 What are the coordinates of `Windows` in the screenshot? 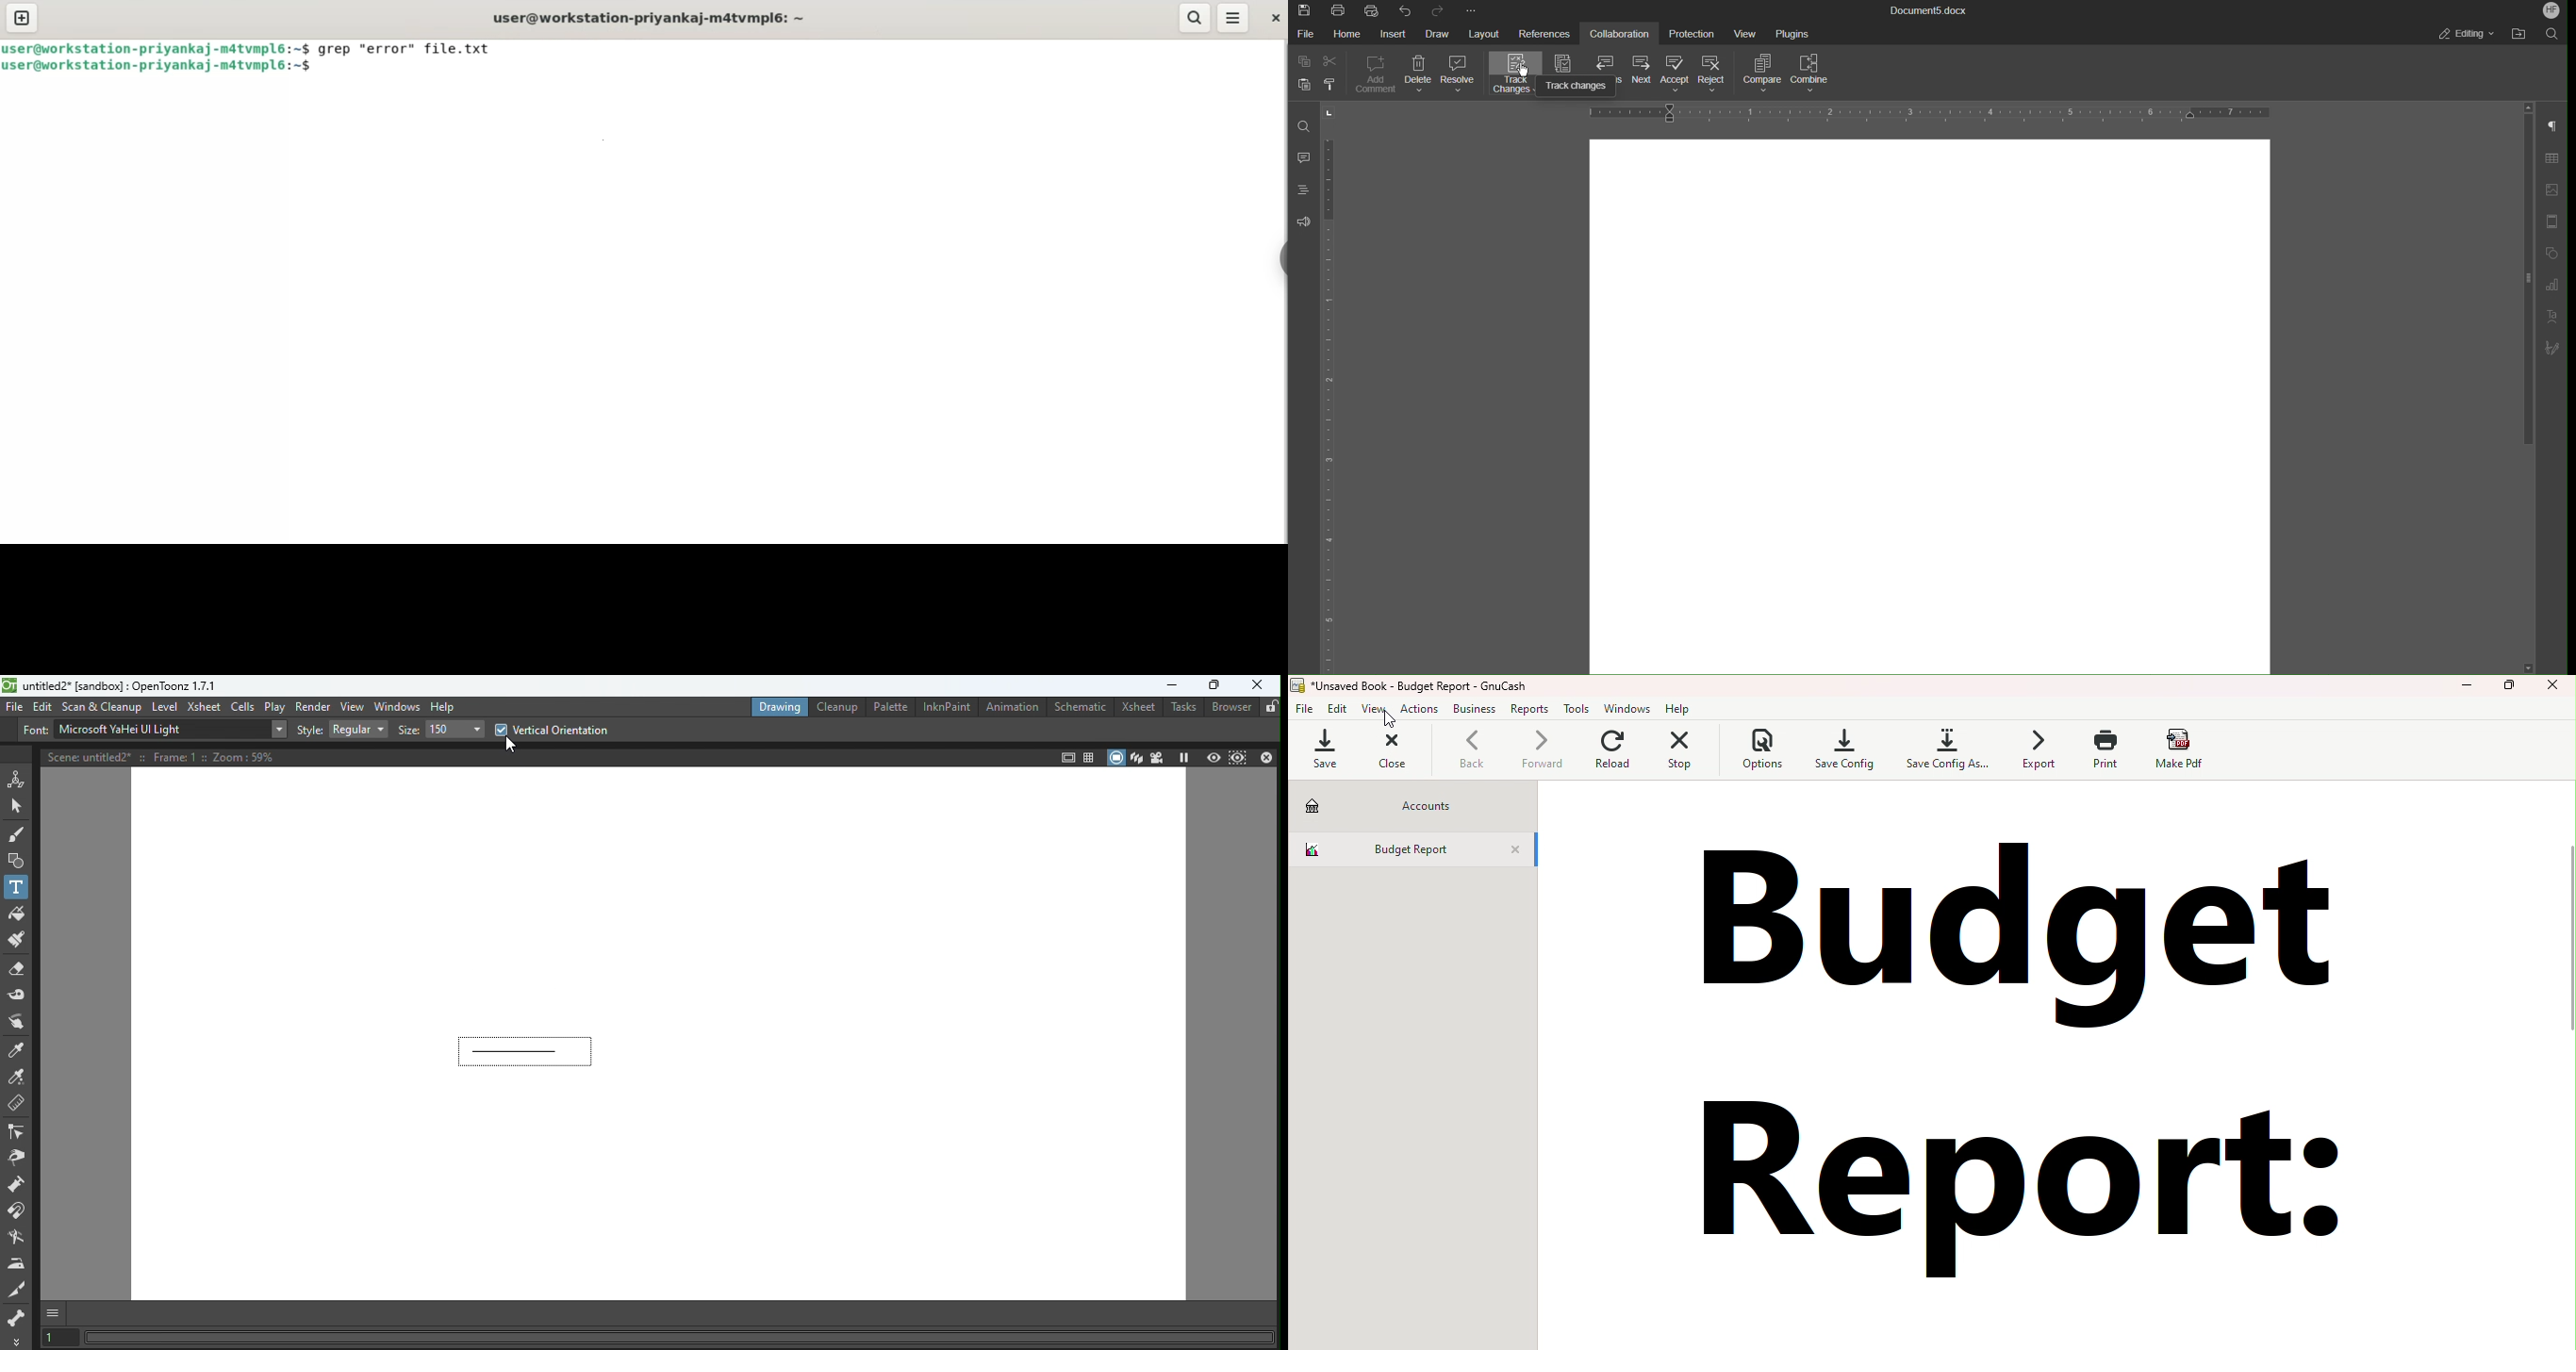 It's located at (1628, 712).